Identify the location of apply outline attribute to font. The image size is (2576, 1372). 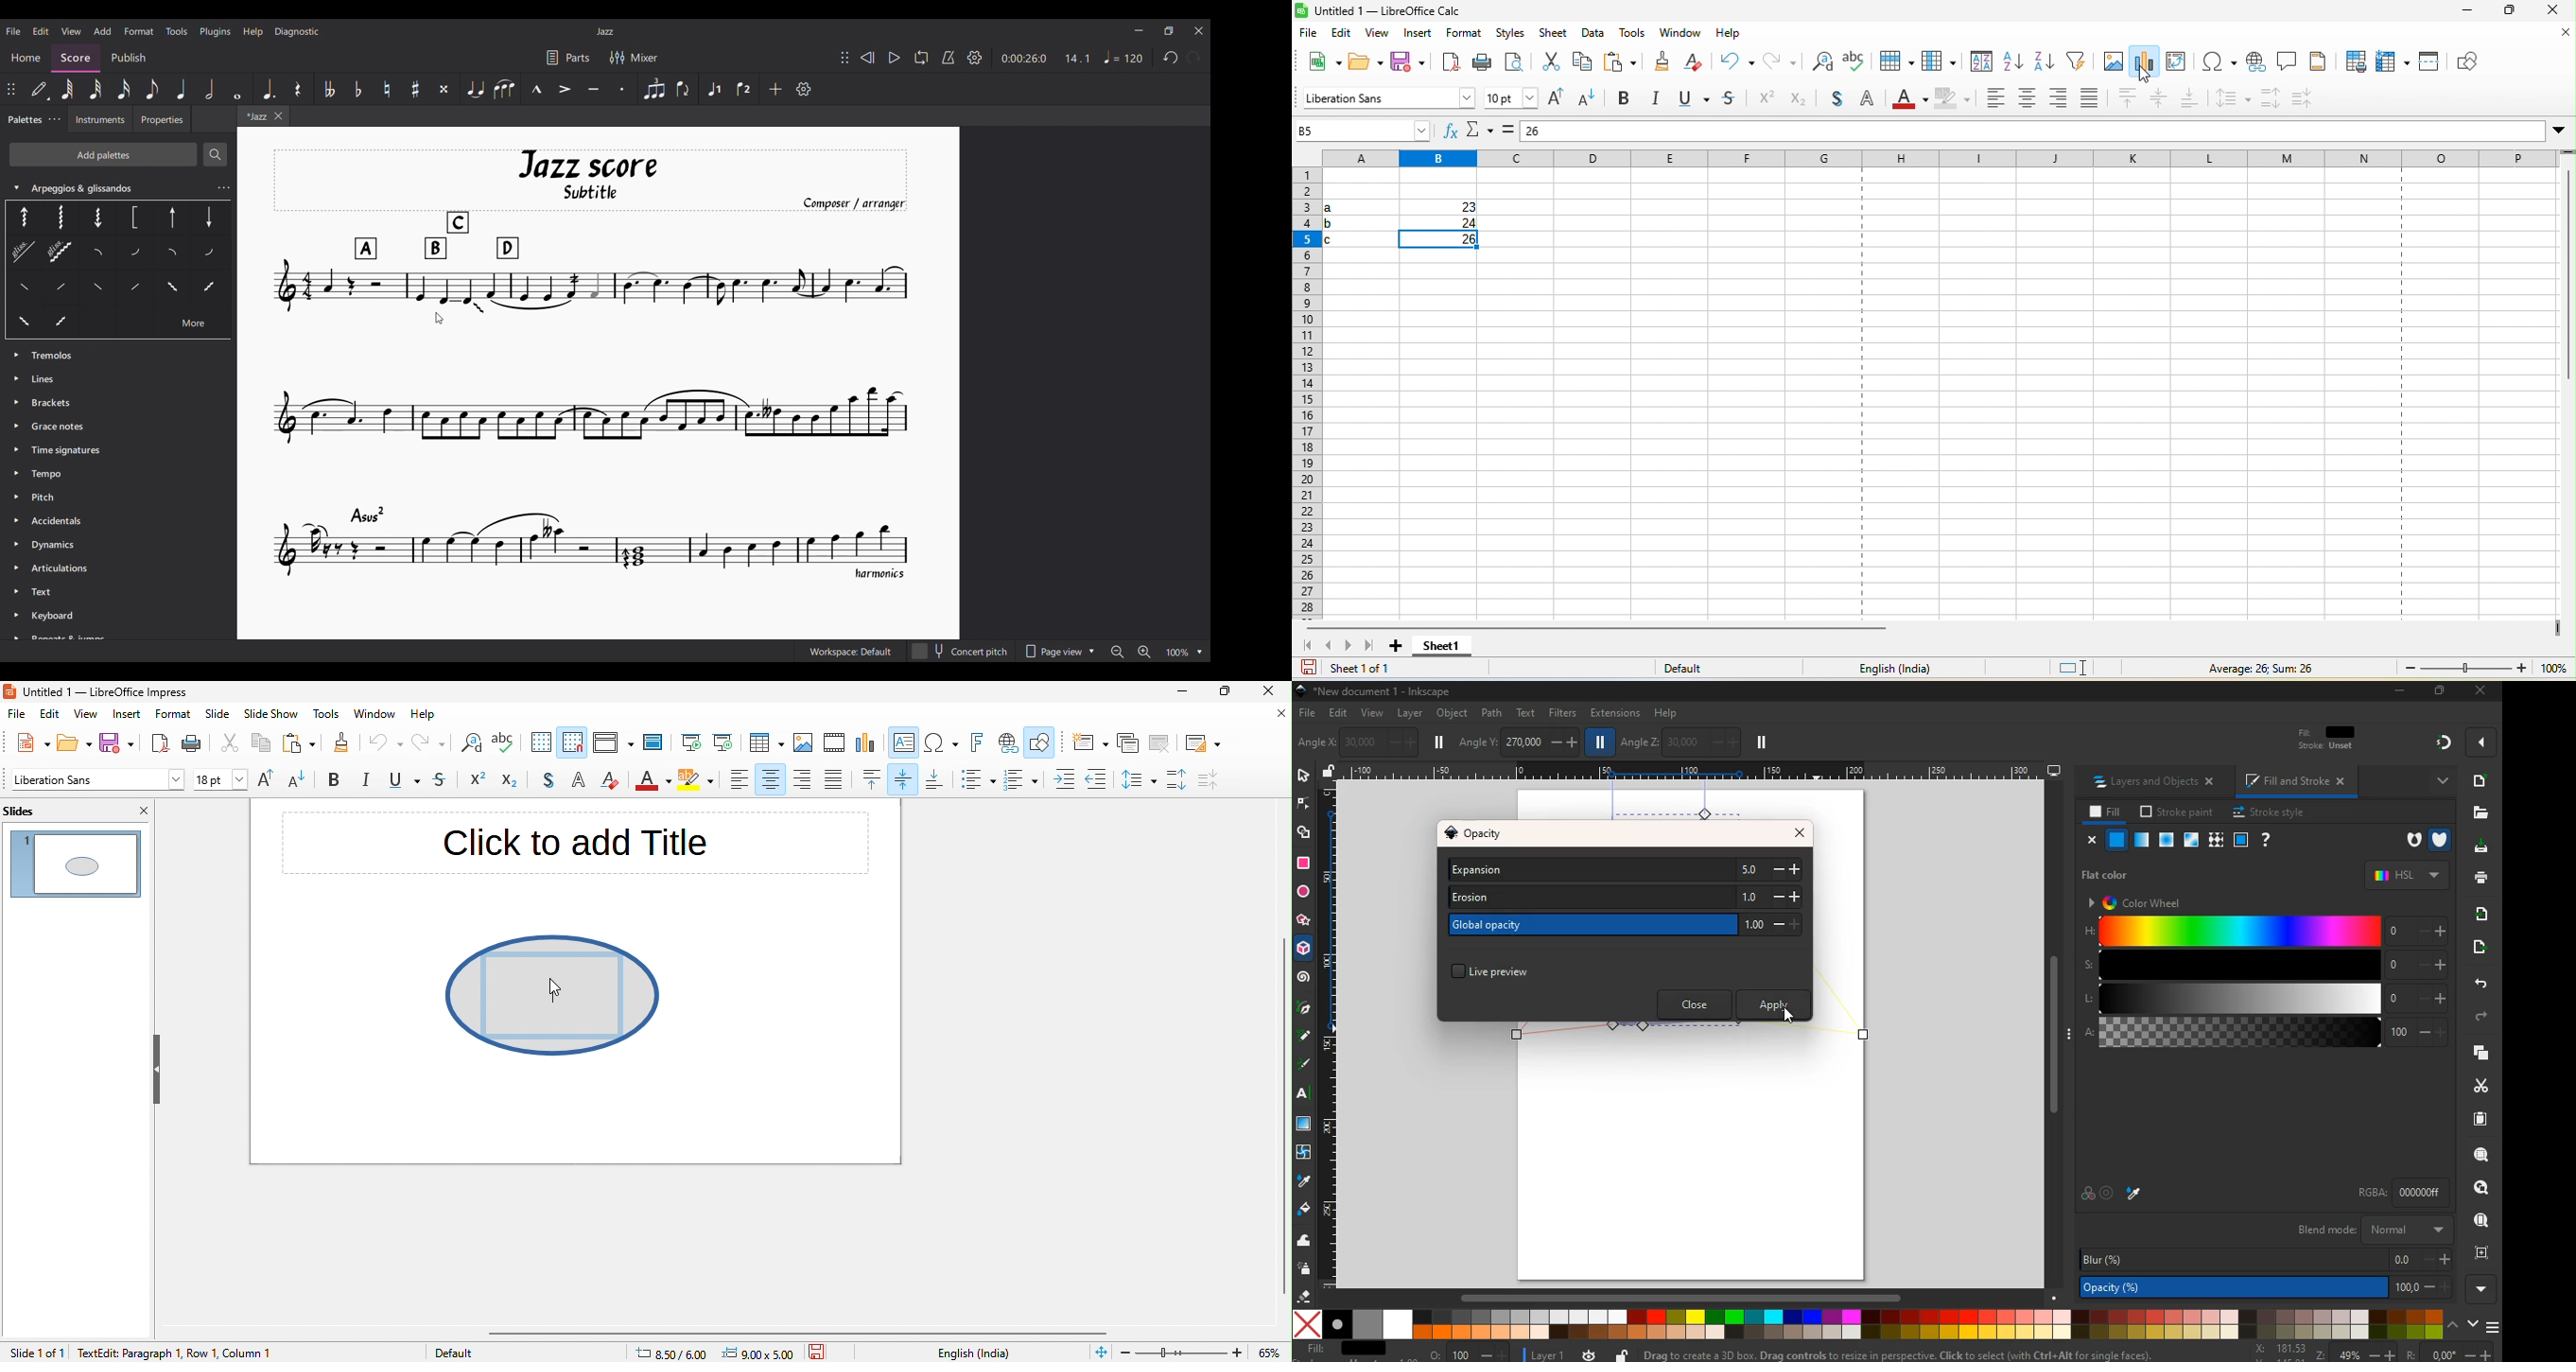
(578, 782).